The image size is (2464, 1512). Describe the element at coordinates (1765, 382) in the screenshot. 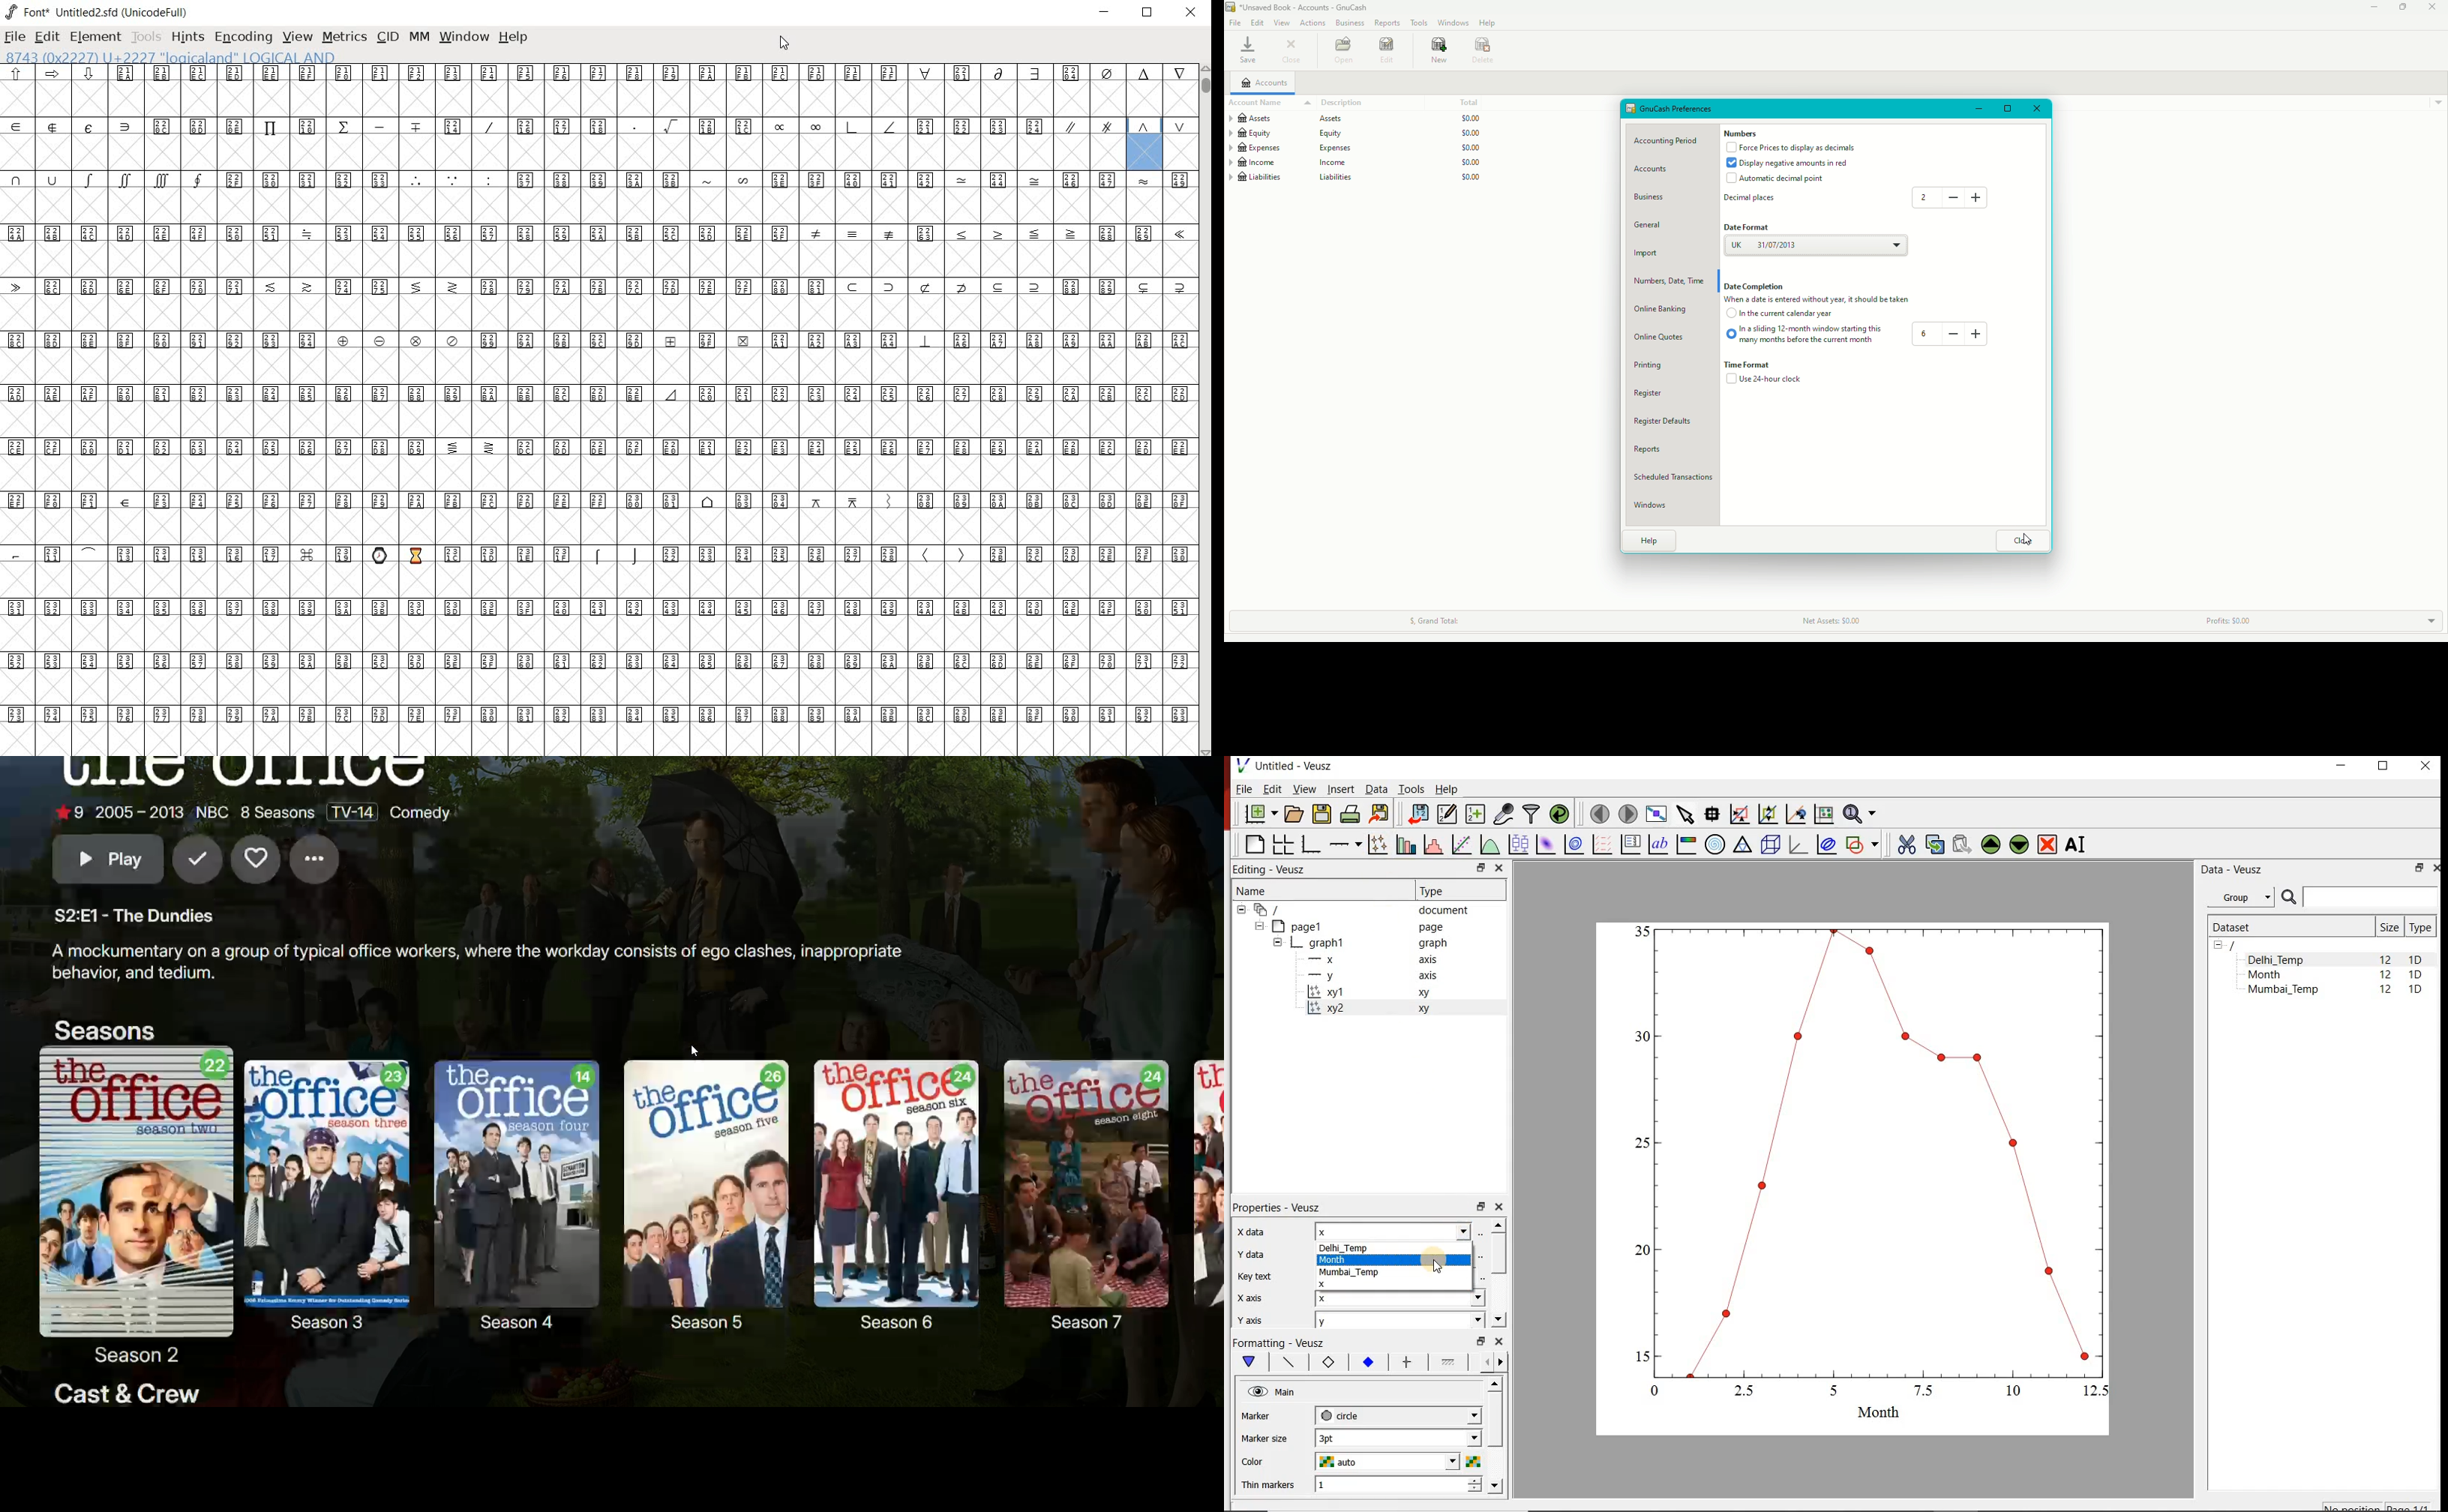

I see `24 hour clock` at that location.